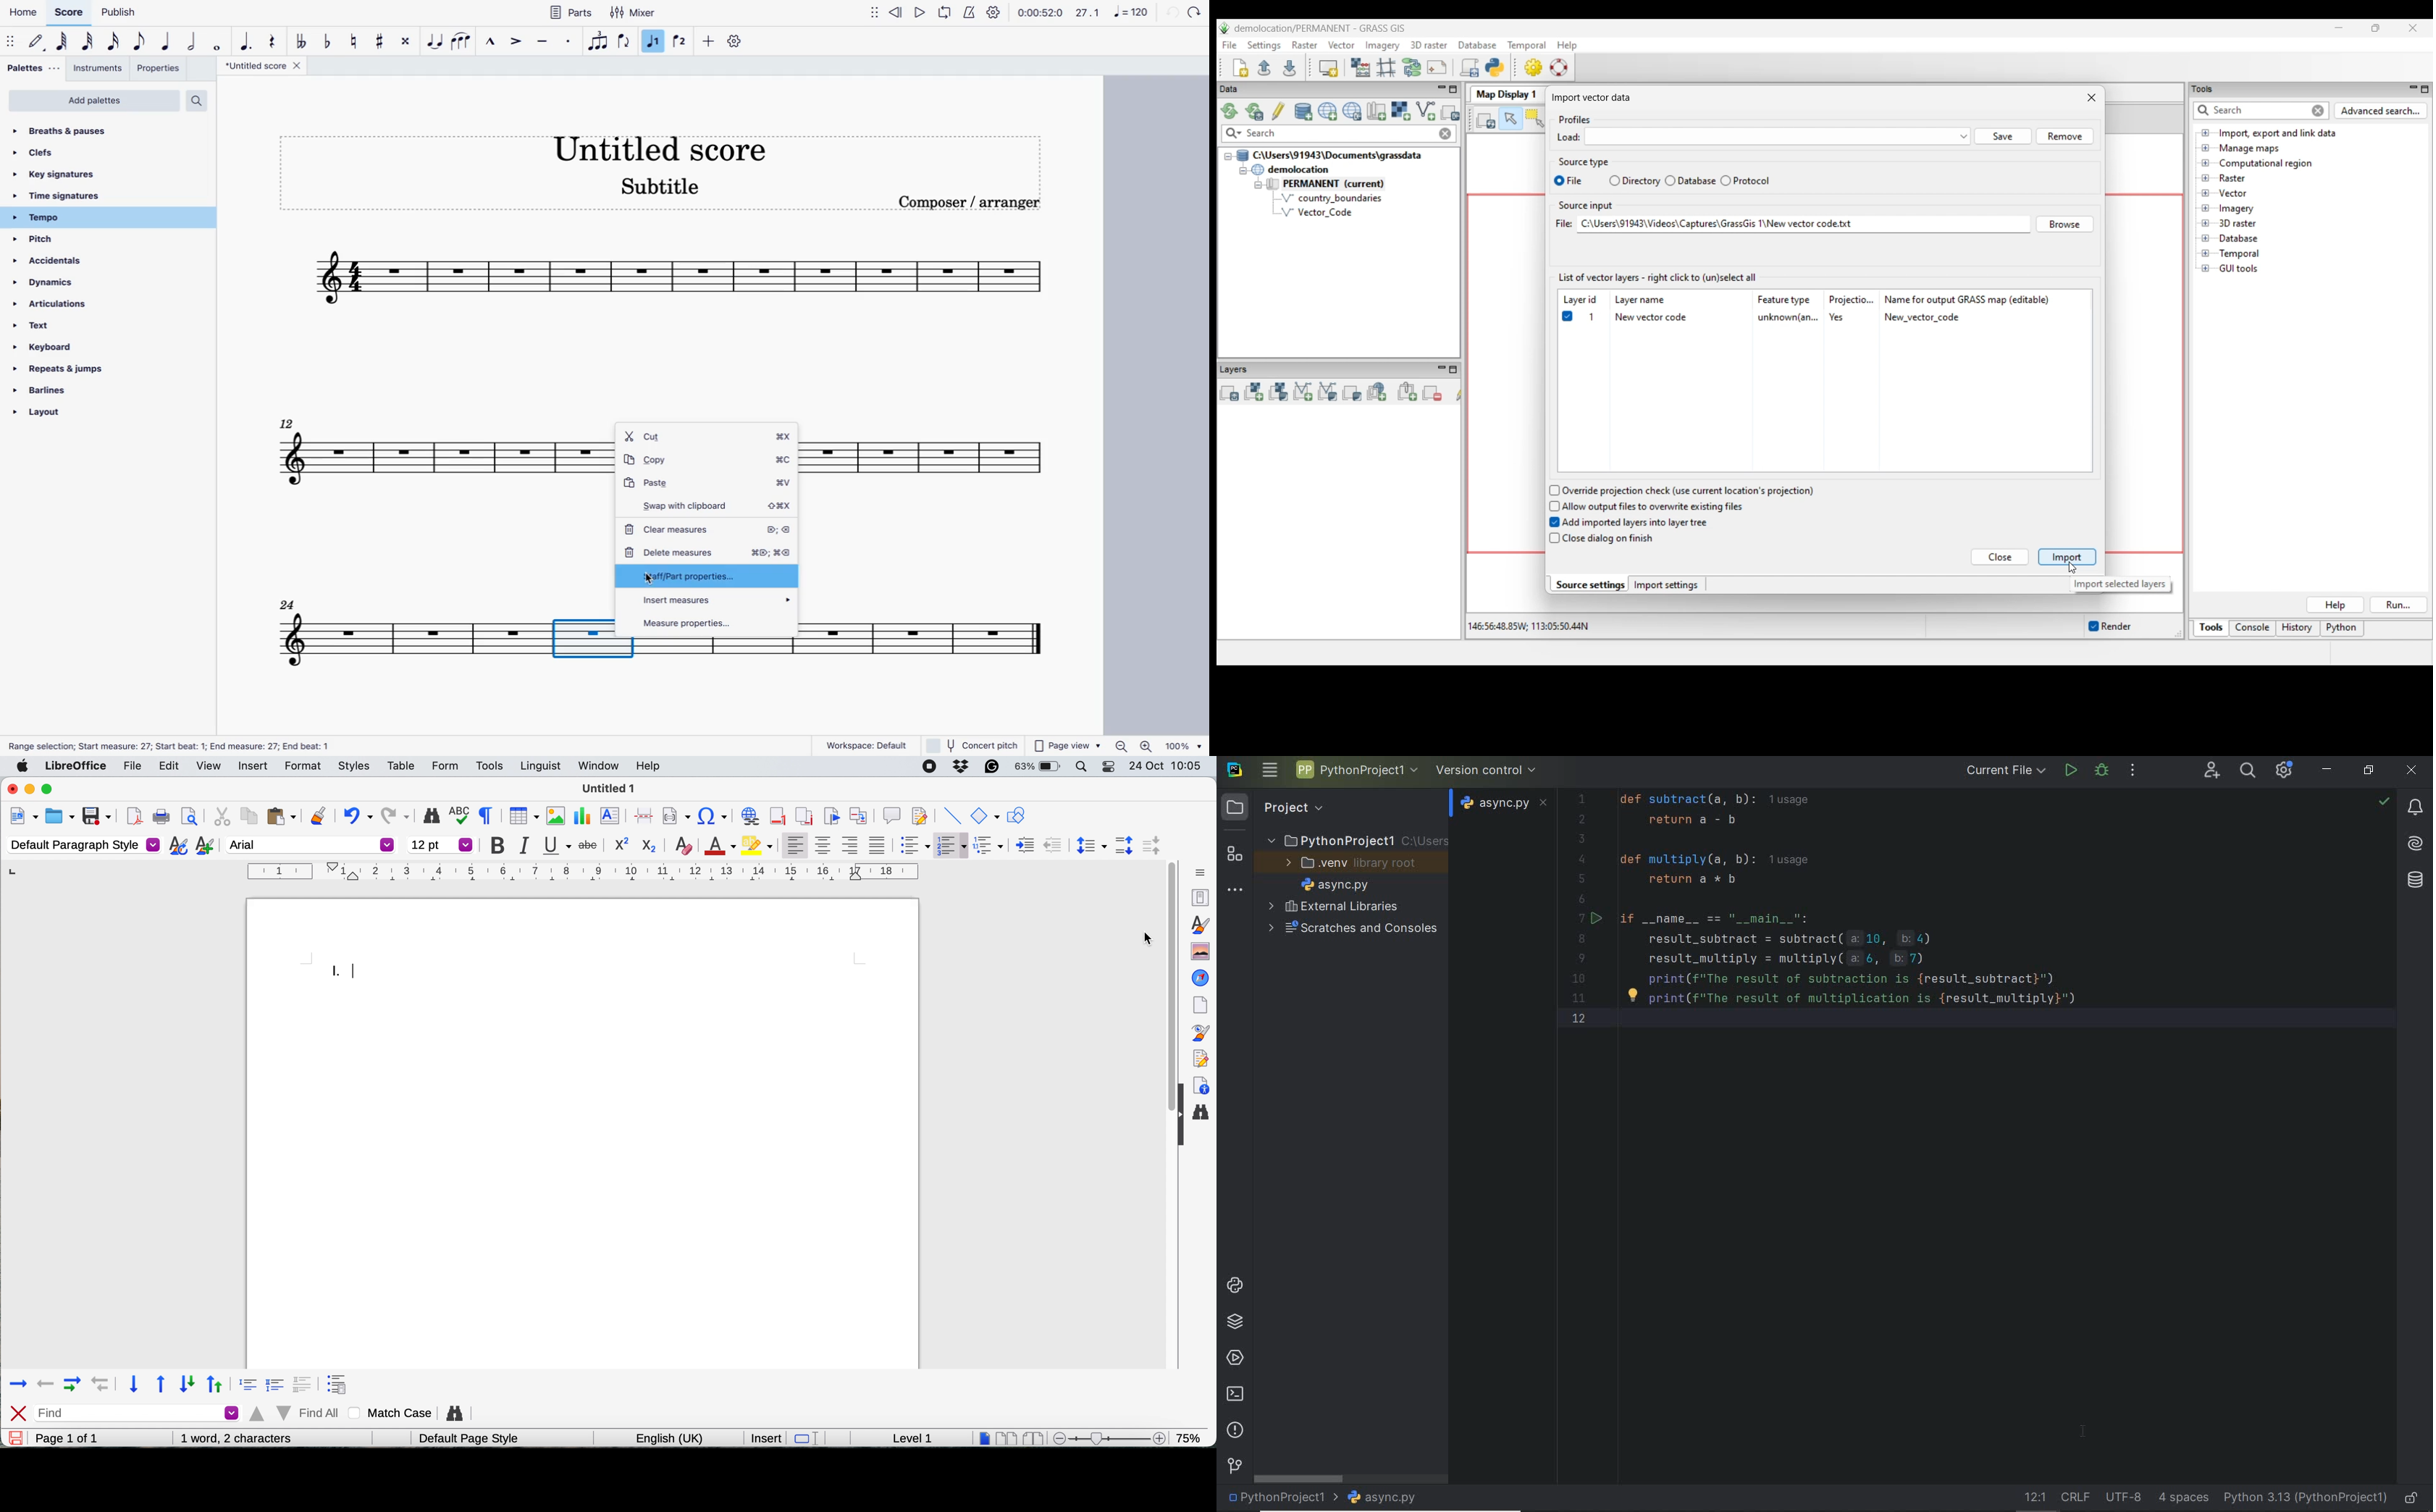 Image resolution: width=2436 pixels, height=1512 pixels. I want to click on repeats & jumps, so click(82, 369).